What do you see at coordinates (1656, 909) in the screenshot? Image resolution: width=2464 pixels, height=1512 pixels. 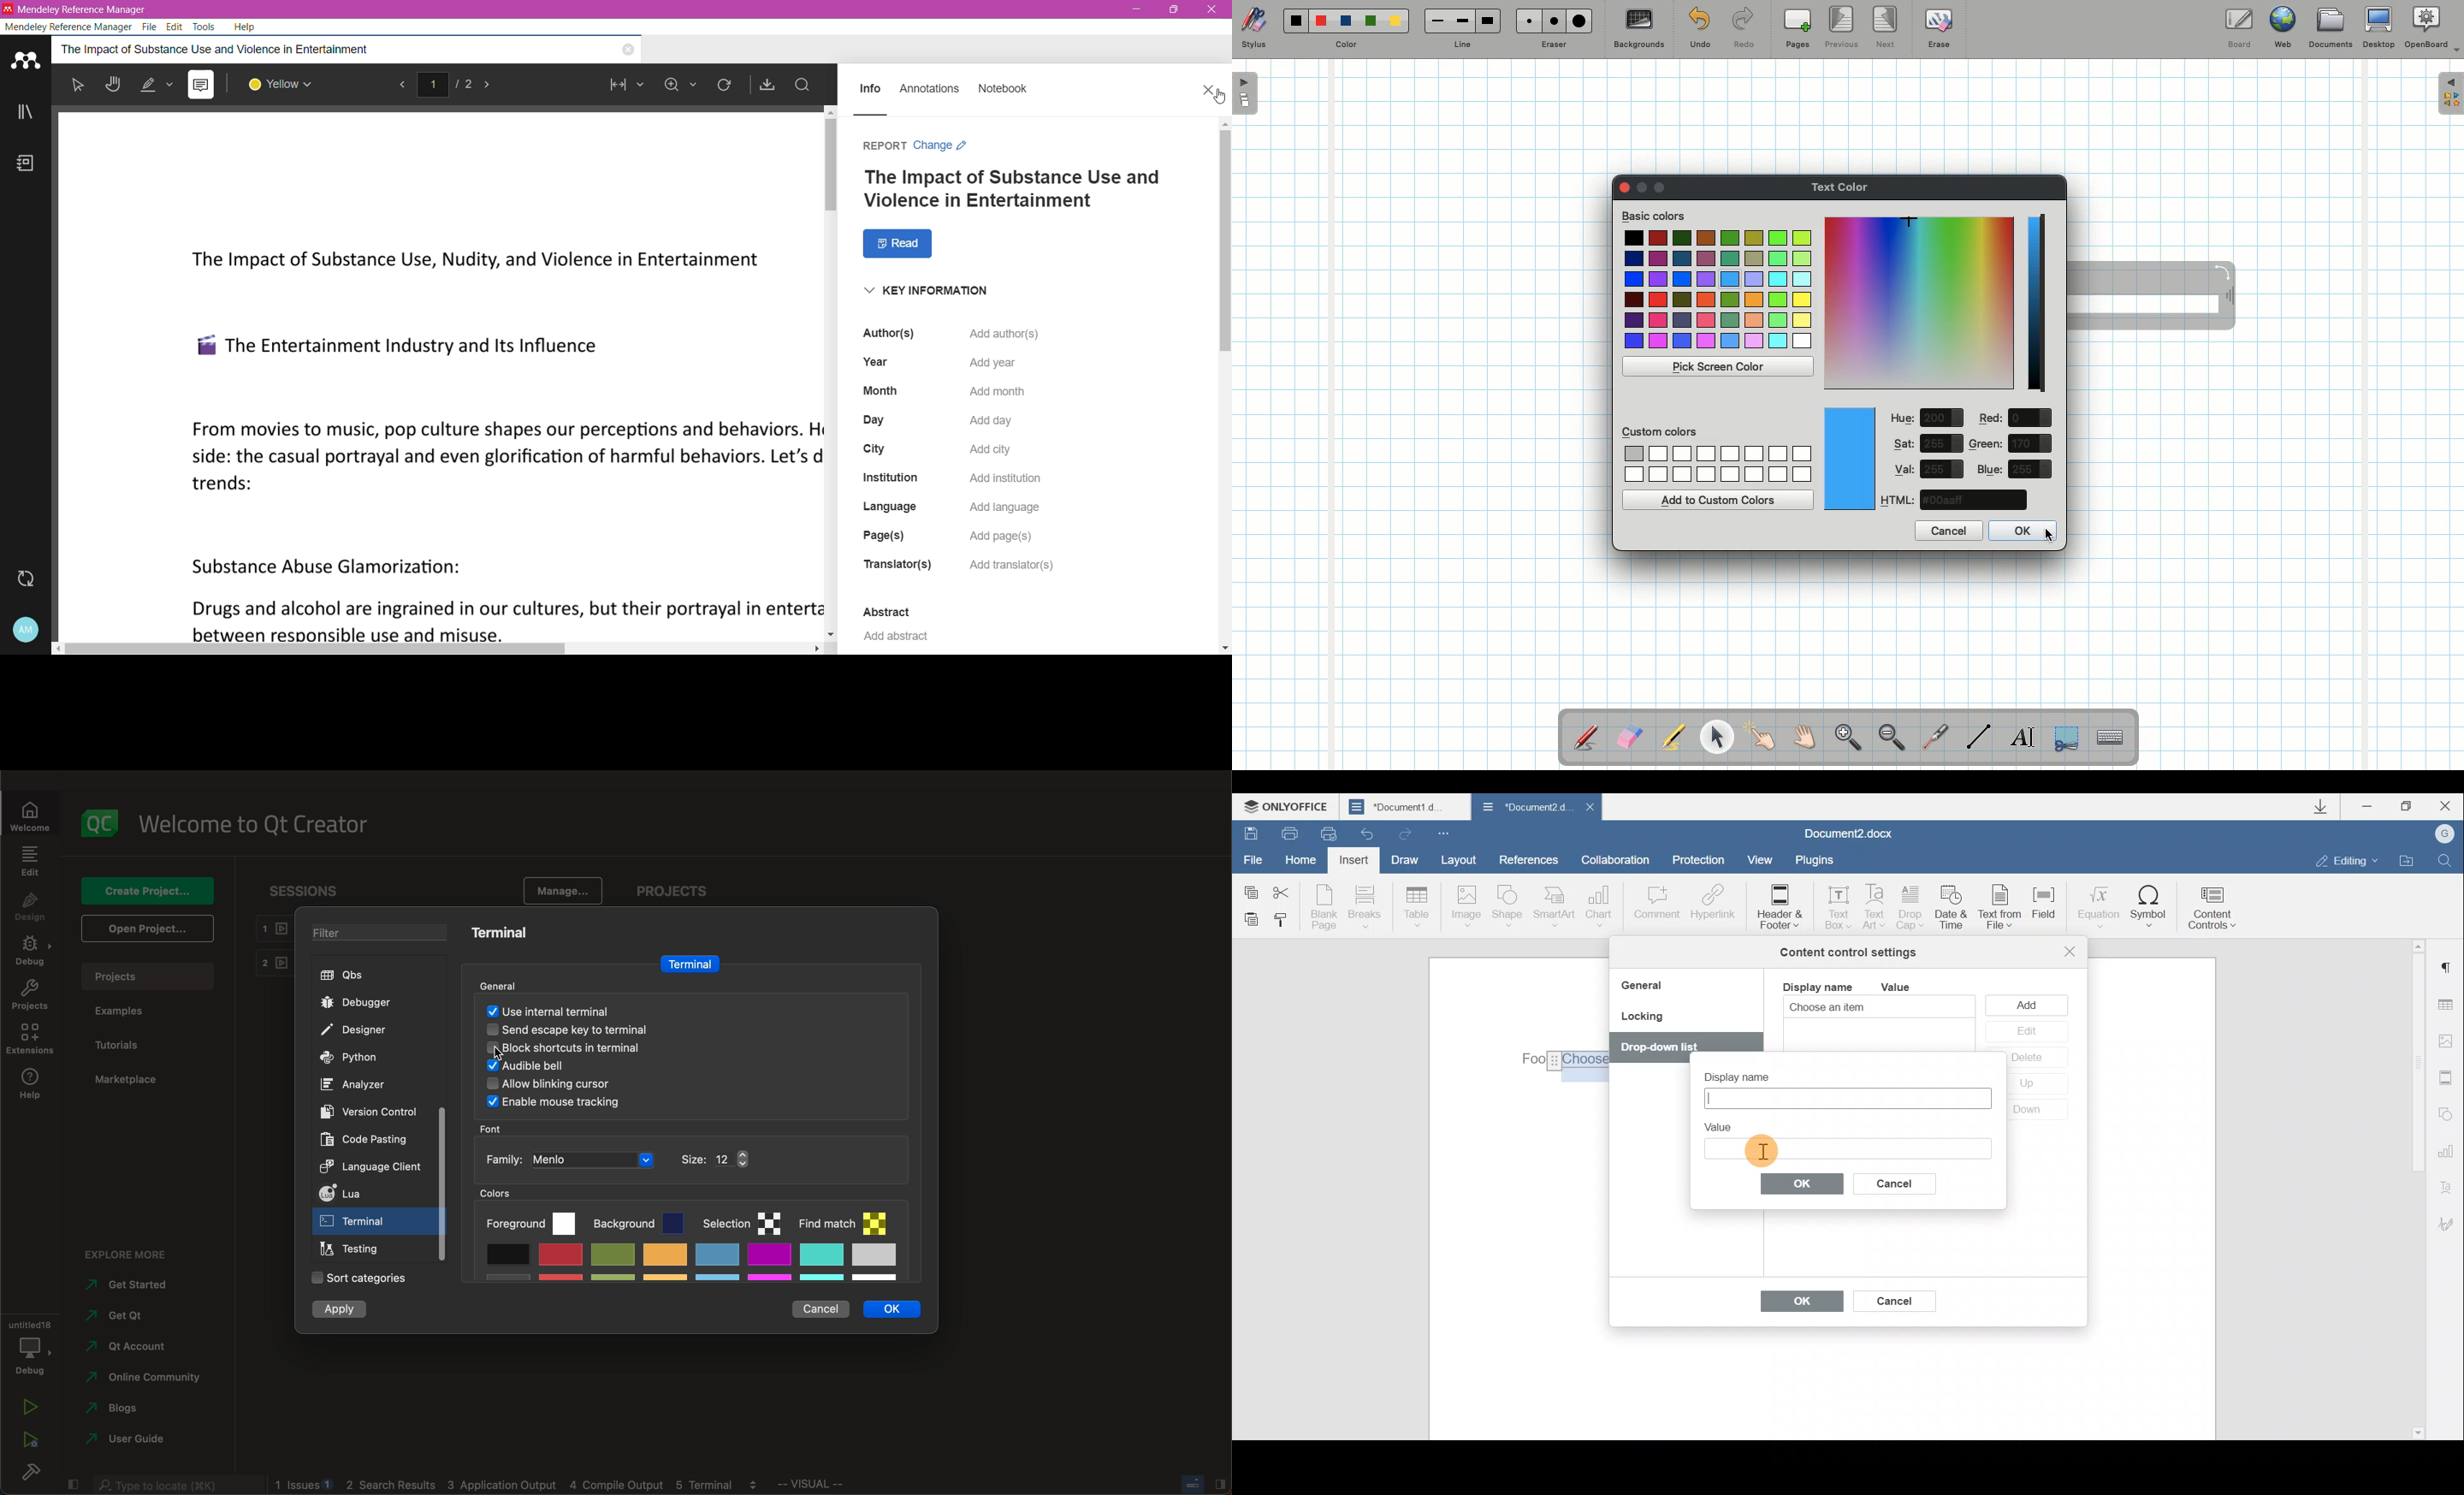 I see `Comment` at bounding box center [1656, 909].